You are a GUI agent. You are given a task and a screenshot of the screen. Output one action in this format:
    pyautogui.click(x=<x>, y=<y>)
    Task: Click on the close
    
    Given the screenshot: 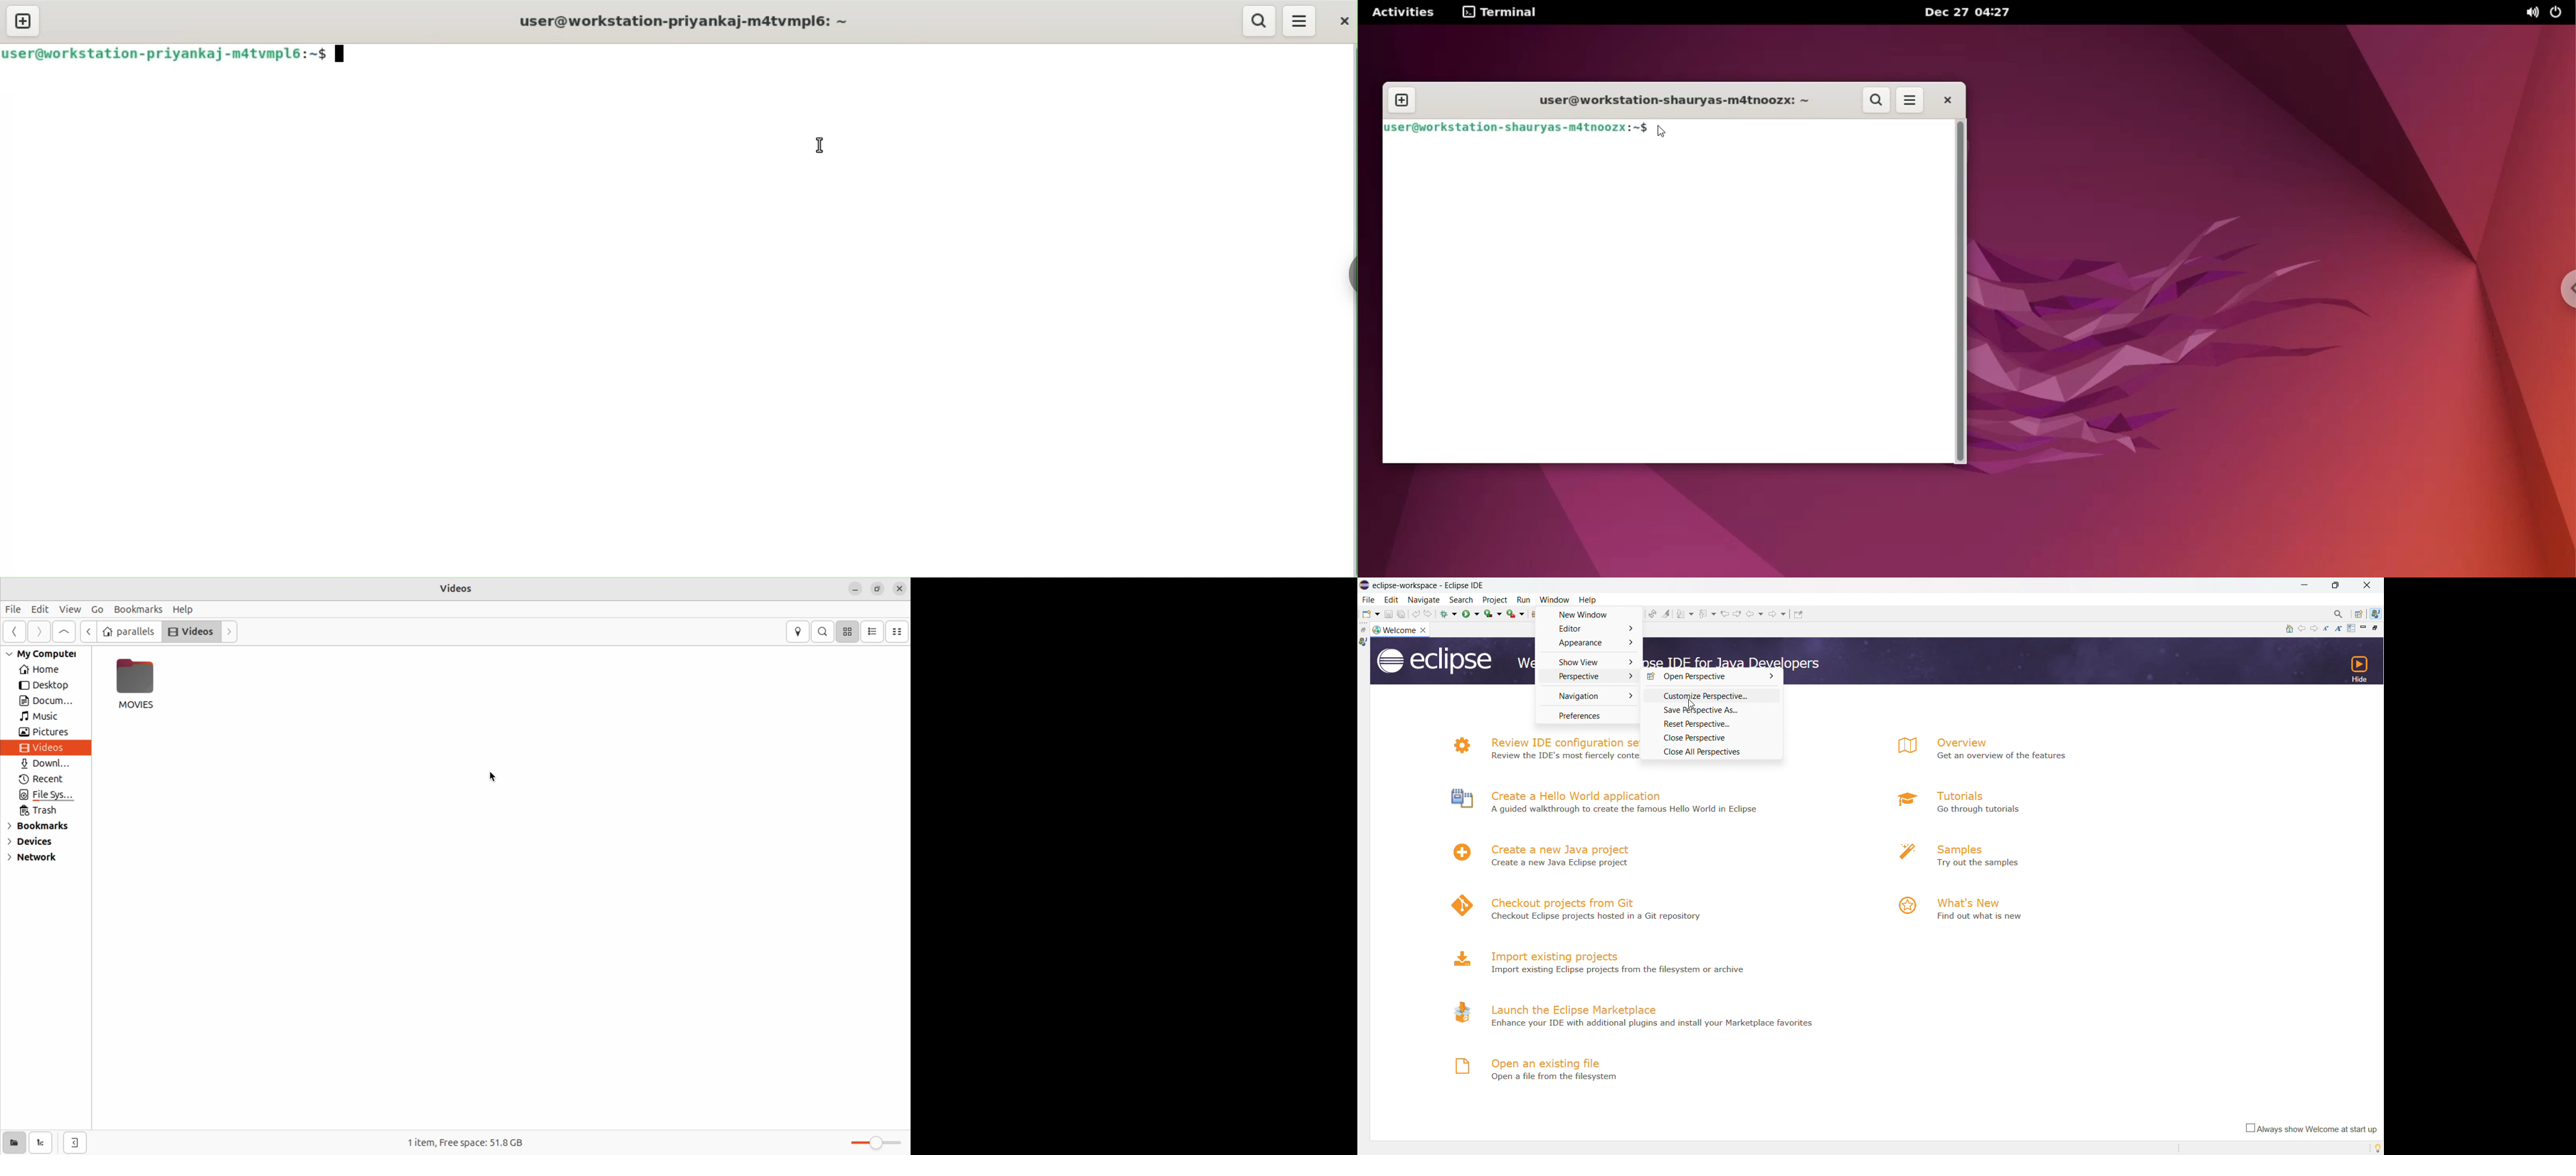 What is the action you would take?
    pyautogui.click(x=1342, y=20)
    